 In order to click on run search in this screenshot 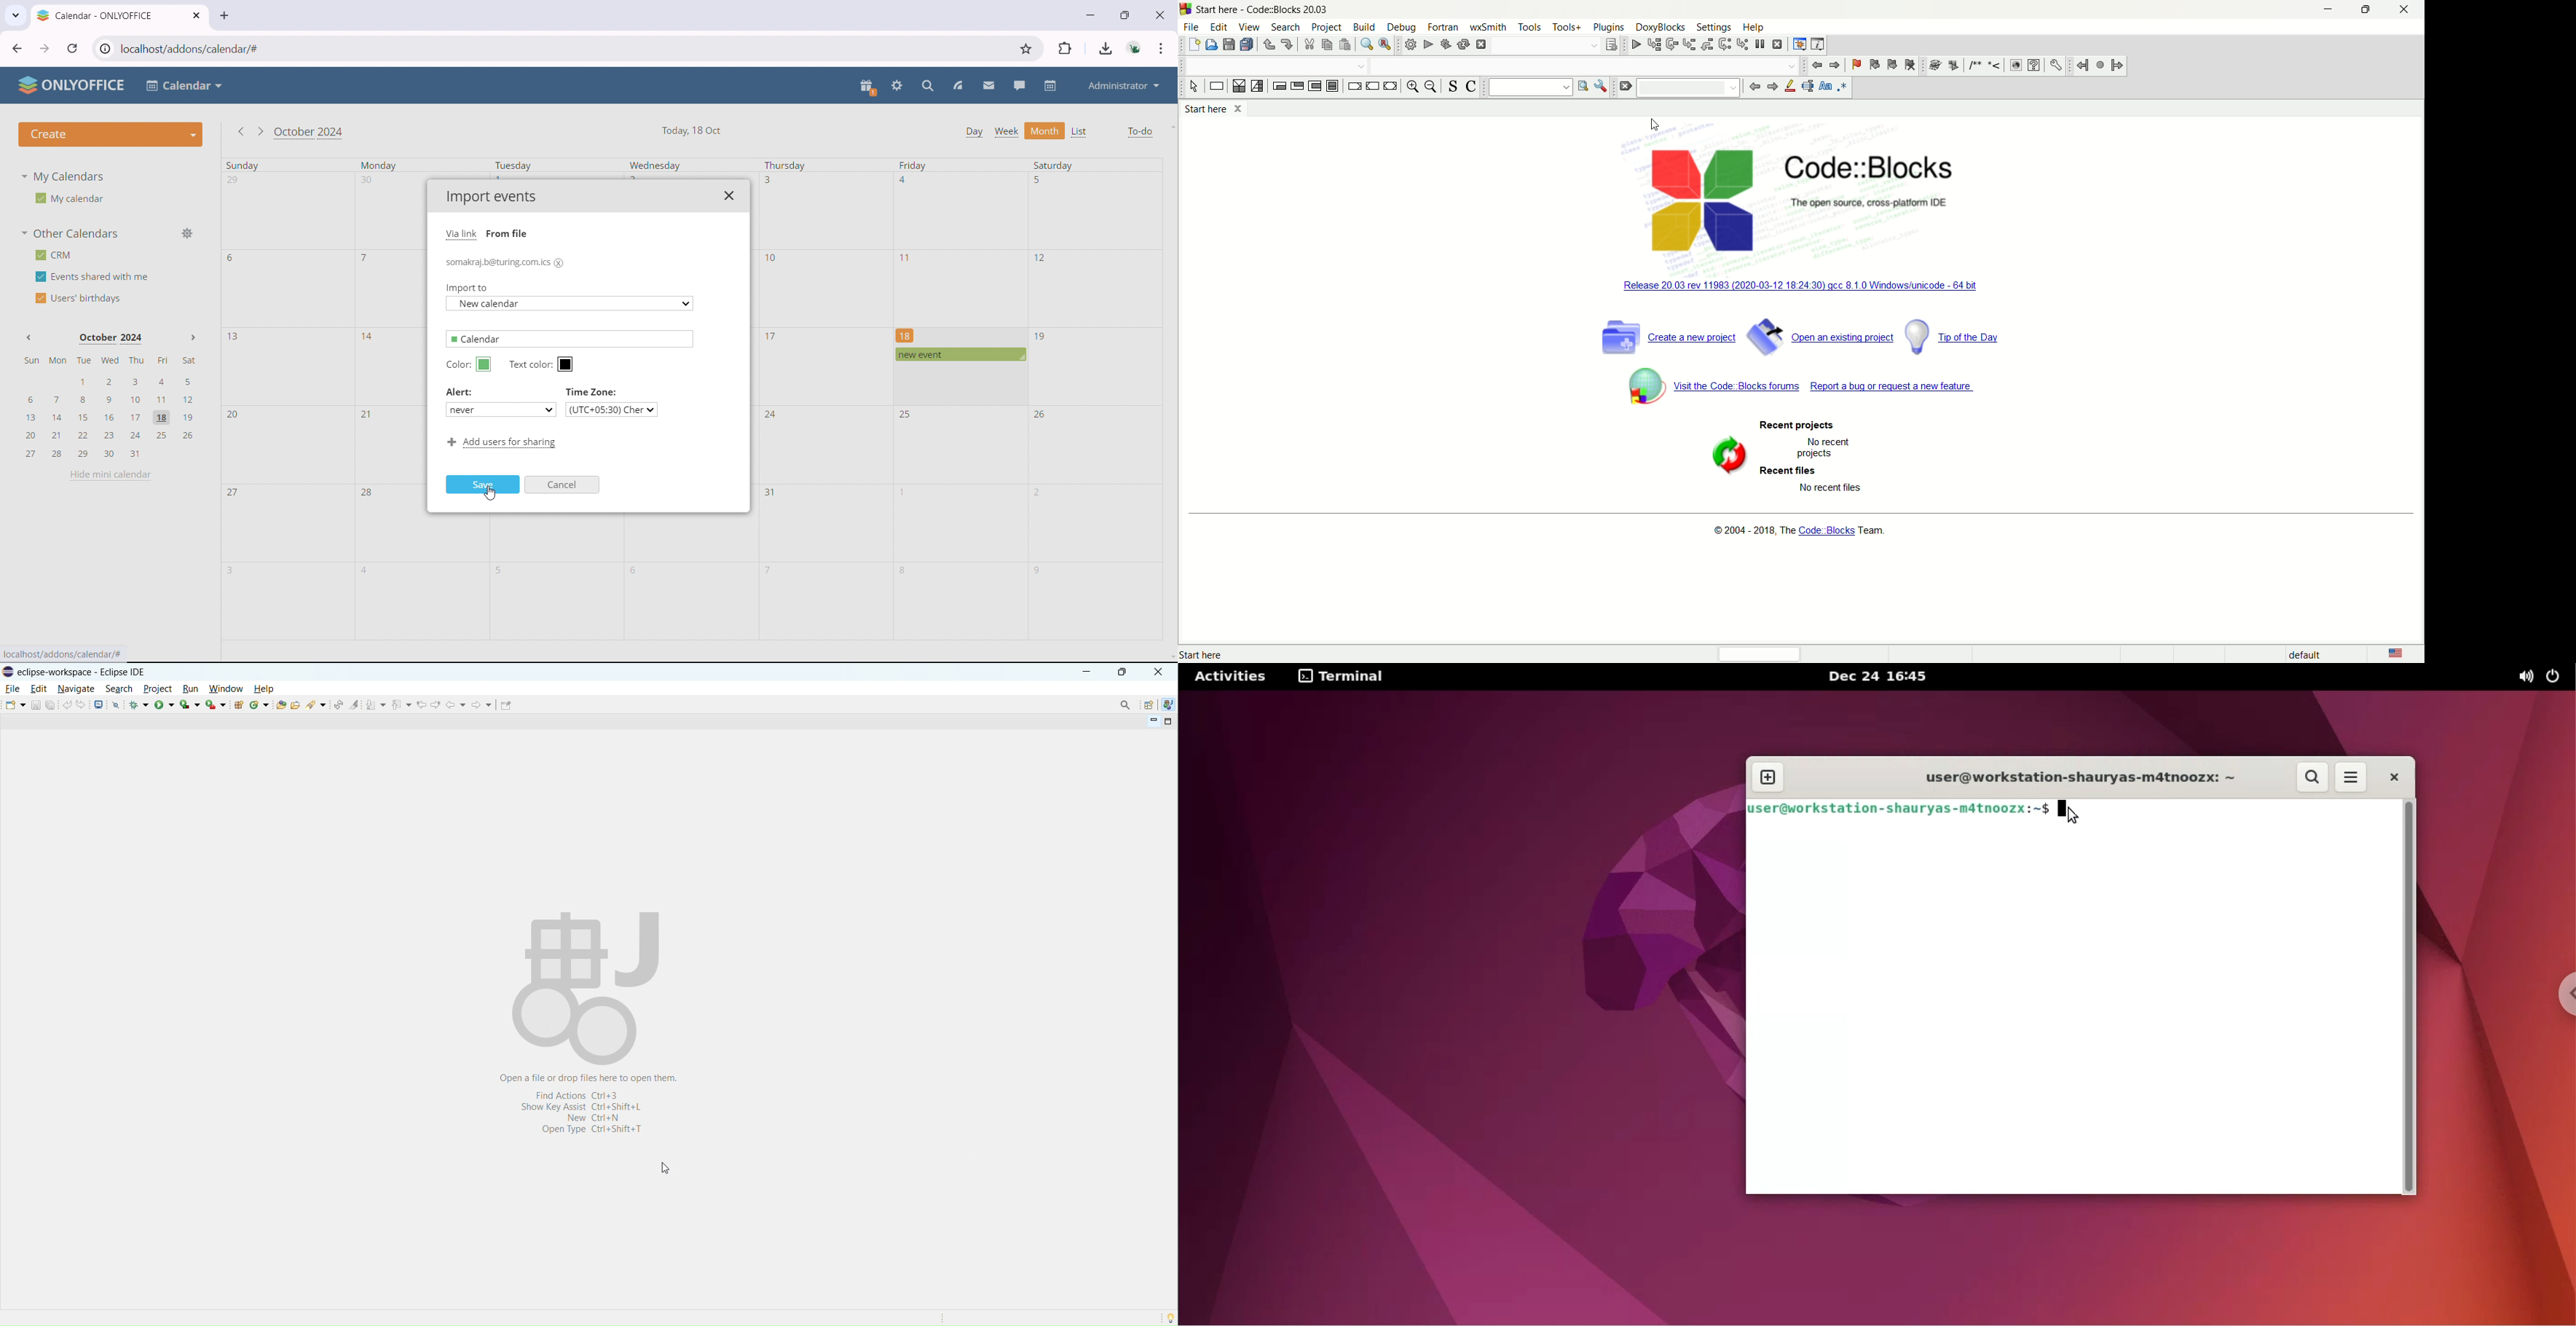, I will do `click(1584, 86)`.